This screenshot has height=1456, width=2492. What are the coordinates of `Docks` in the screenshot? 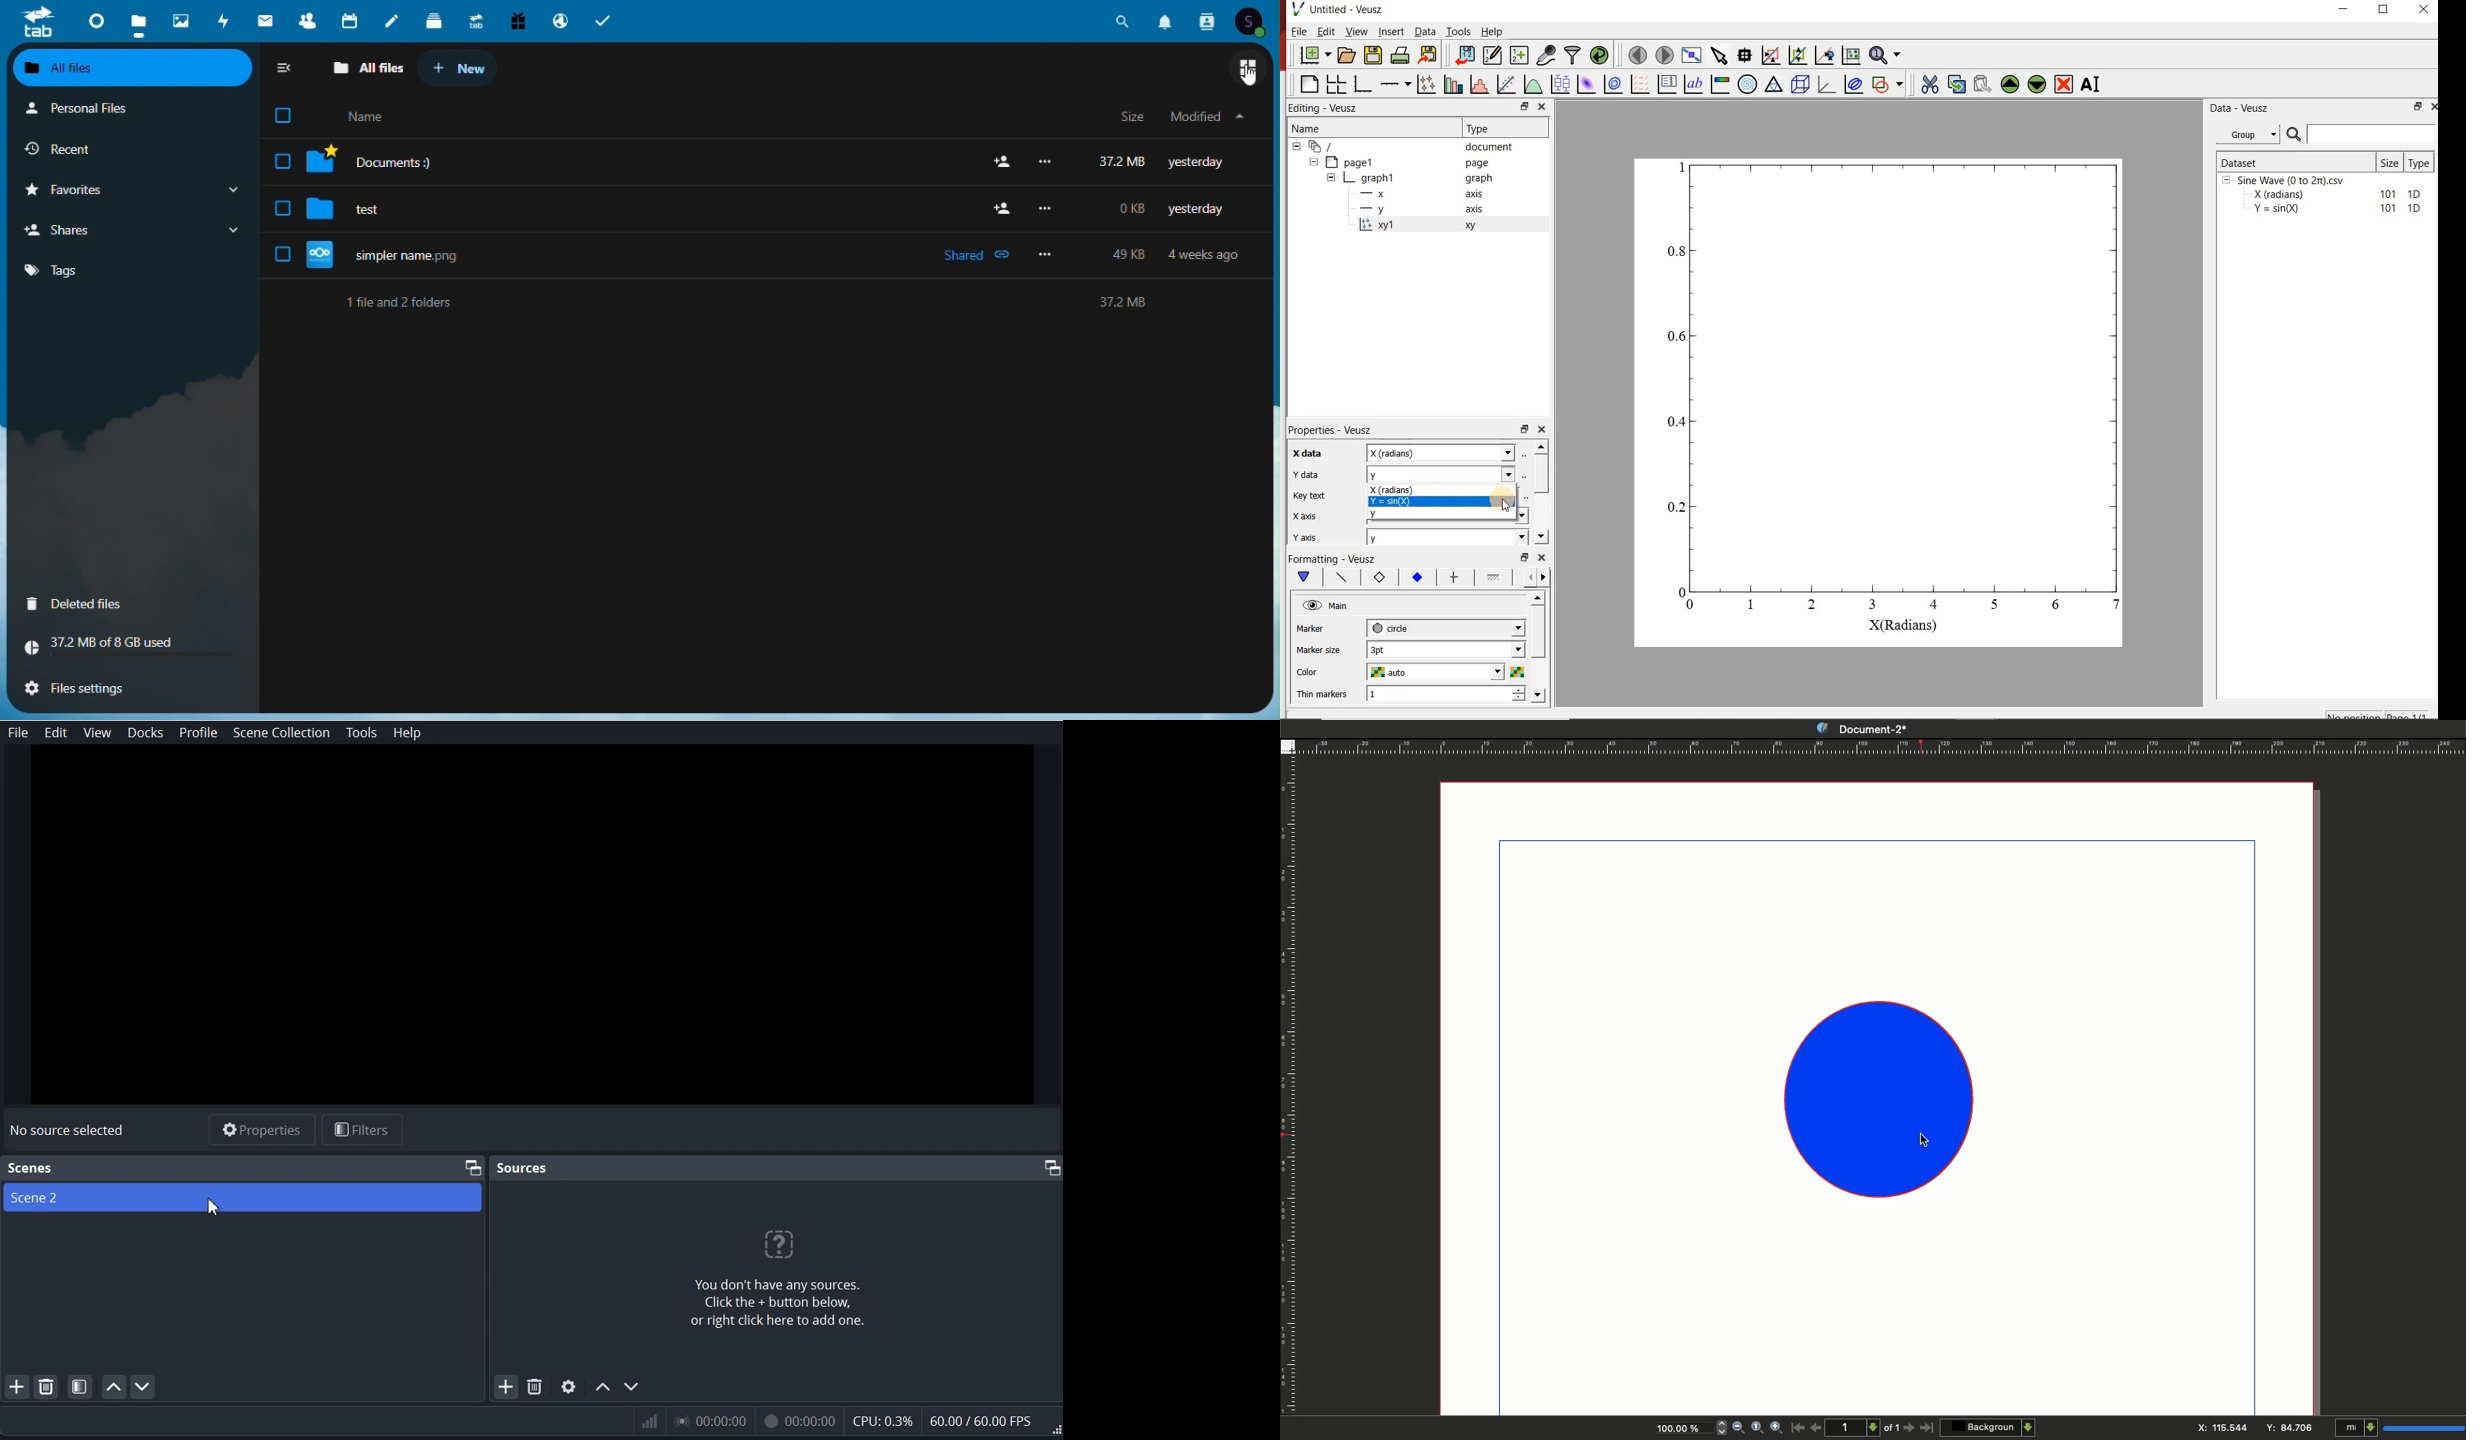 It's located at (147, 733).